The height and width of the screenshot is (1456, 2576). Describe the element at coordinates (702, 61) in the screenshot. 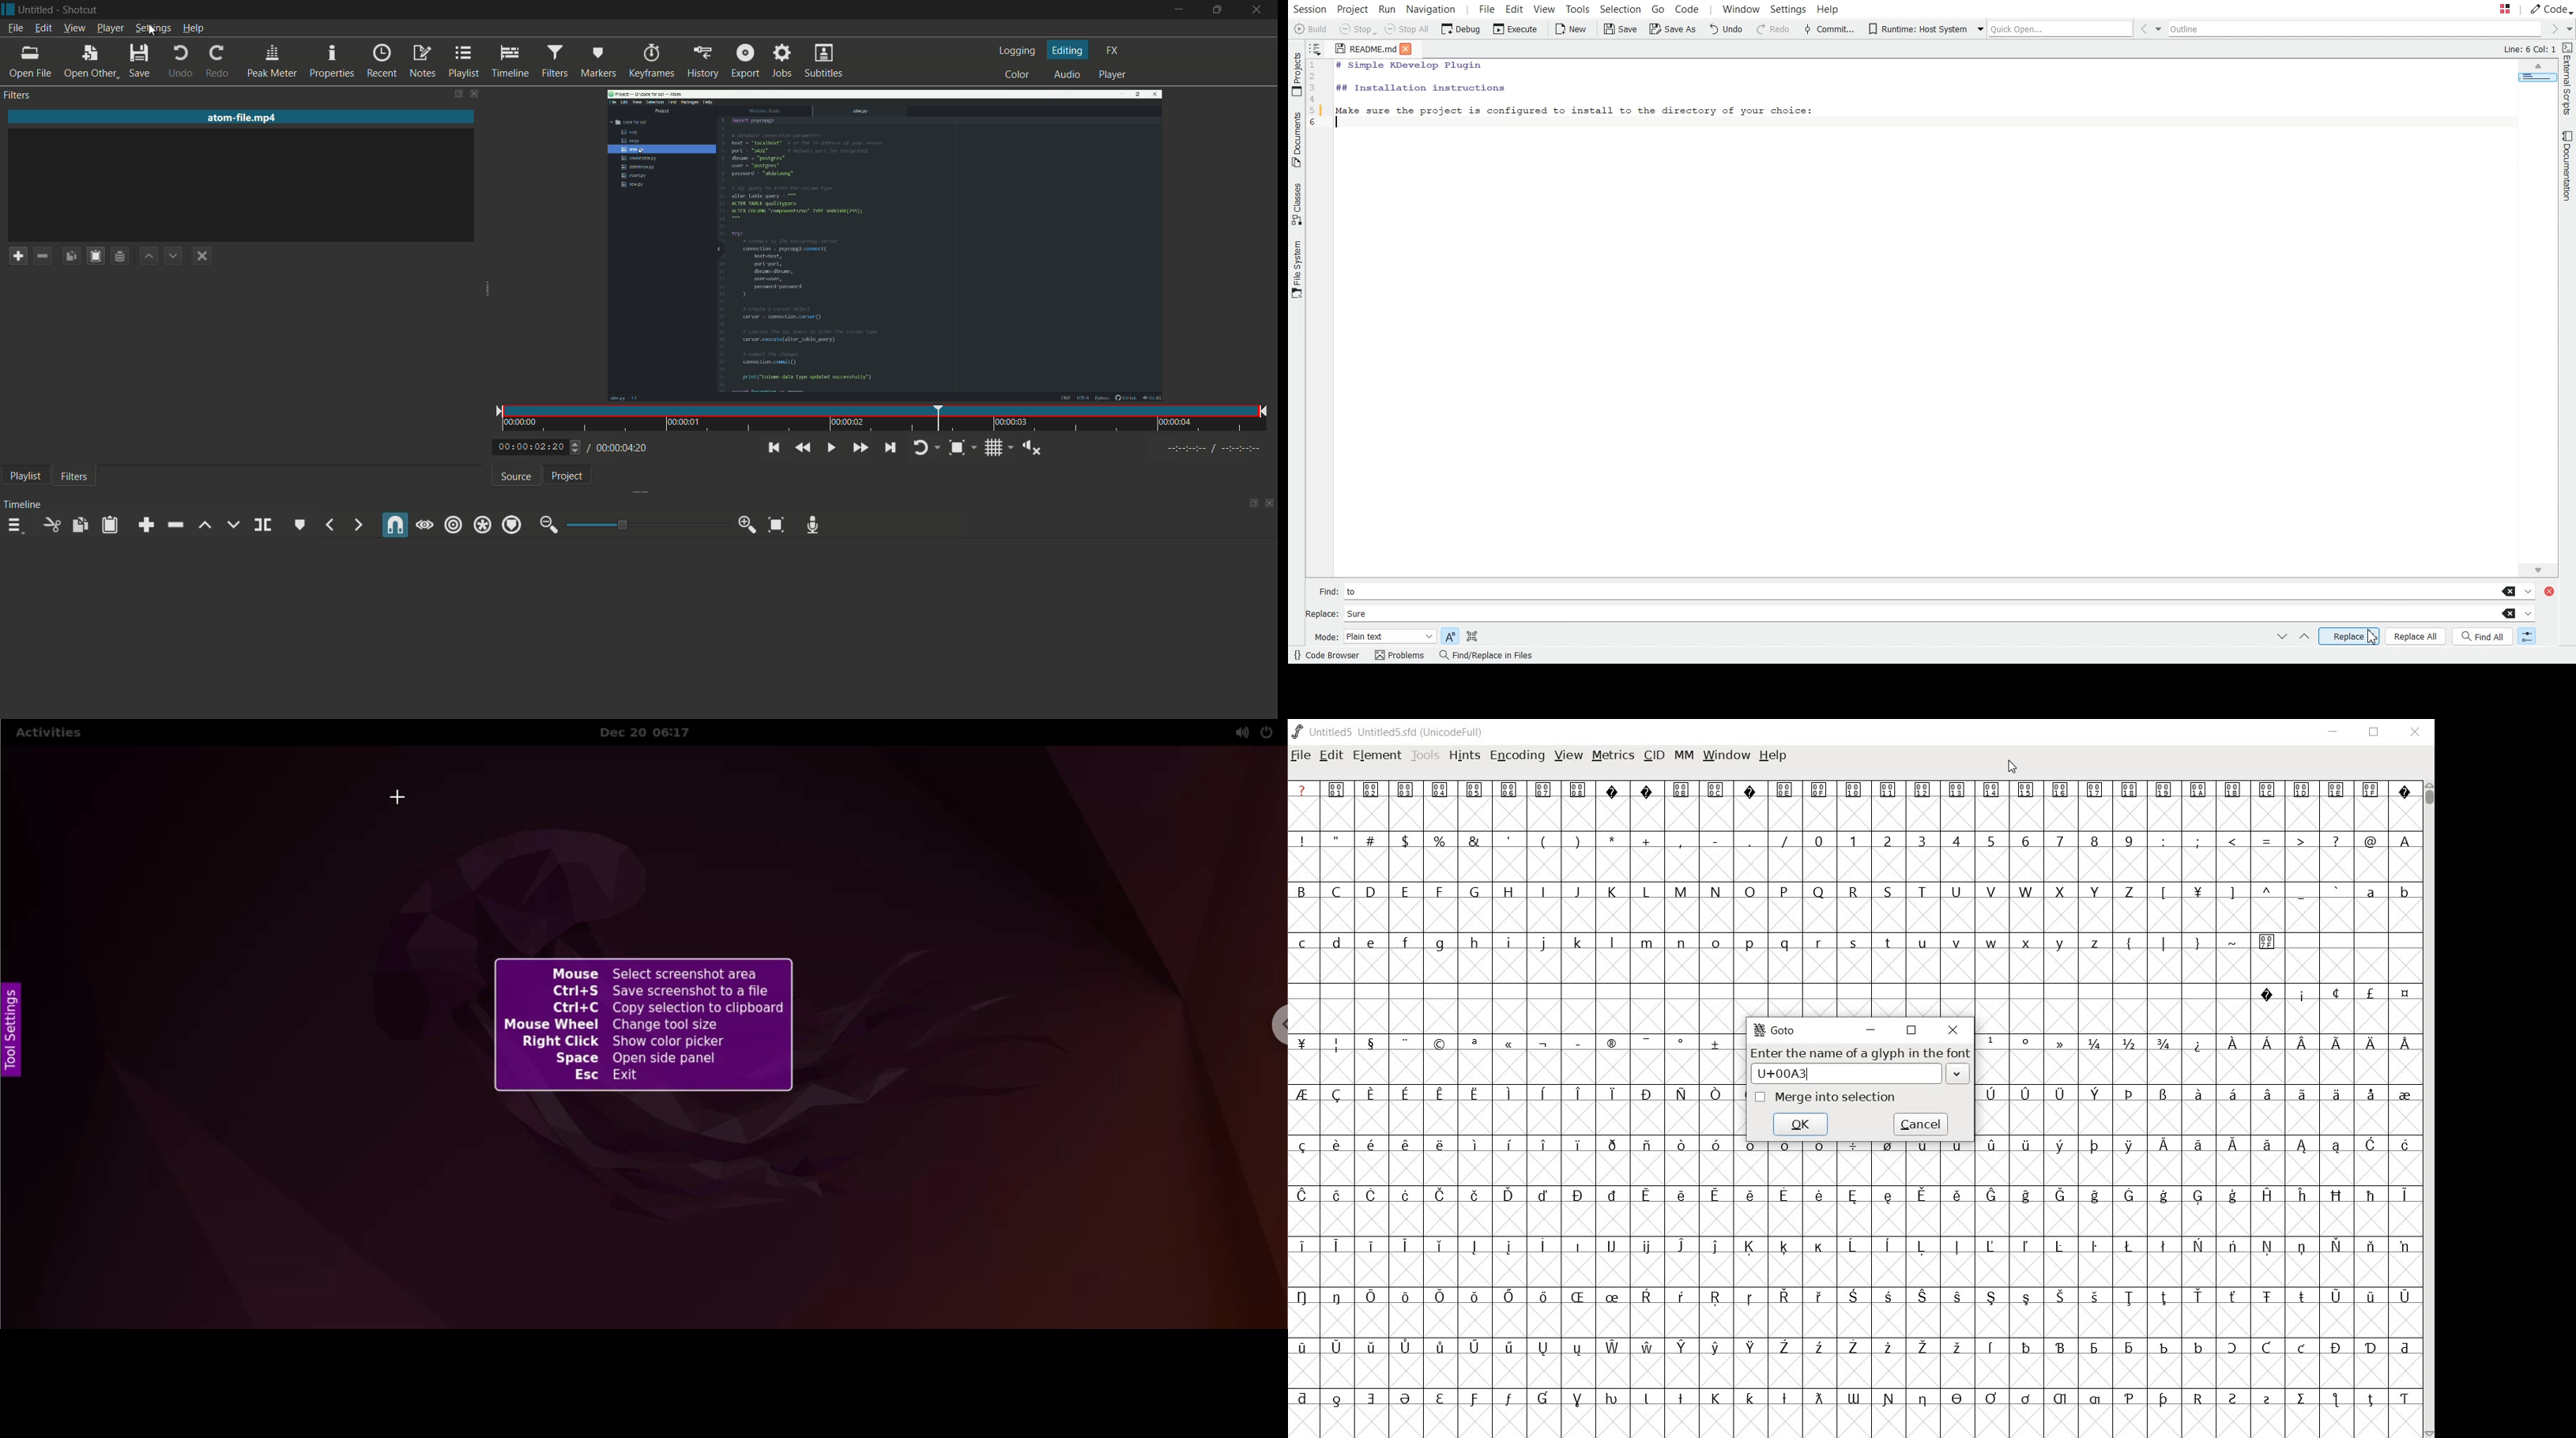

I see `history` at that location.